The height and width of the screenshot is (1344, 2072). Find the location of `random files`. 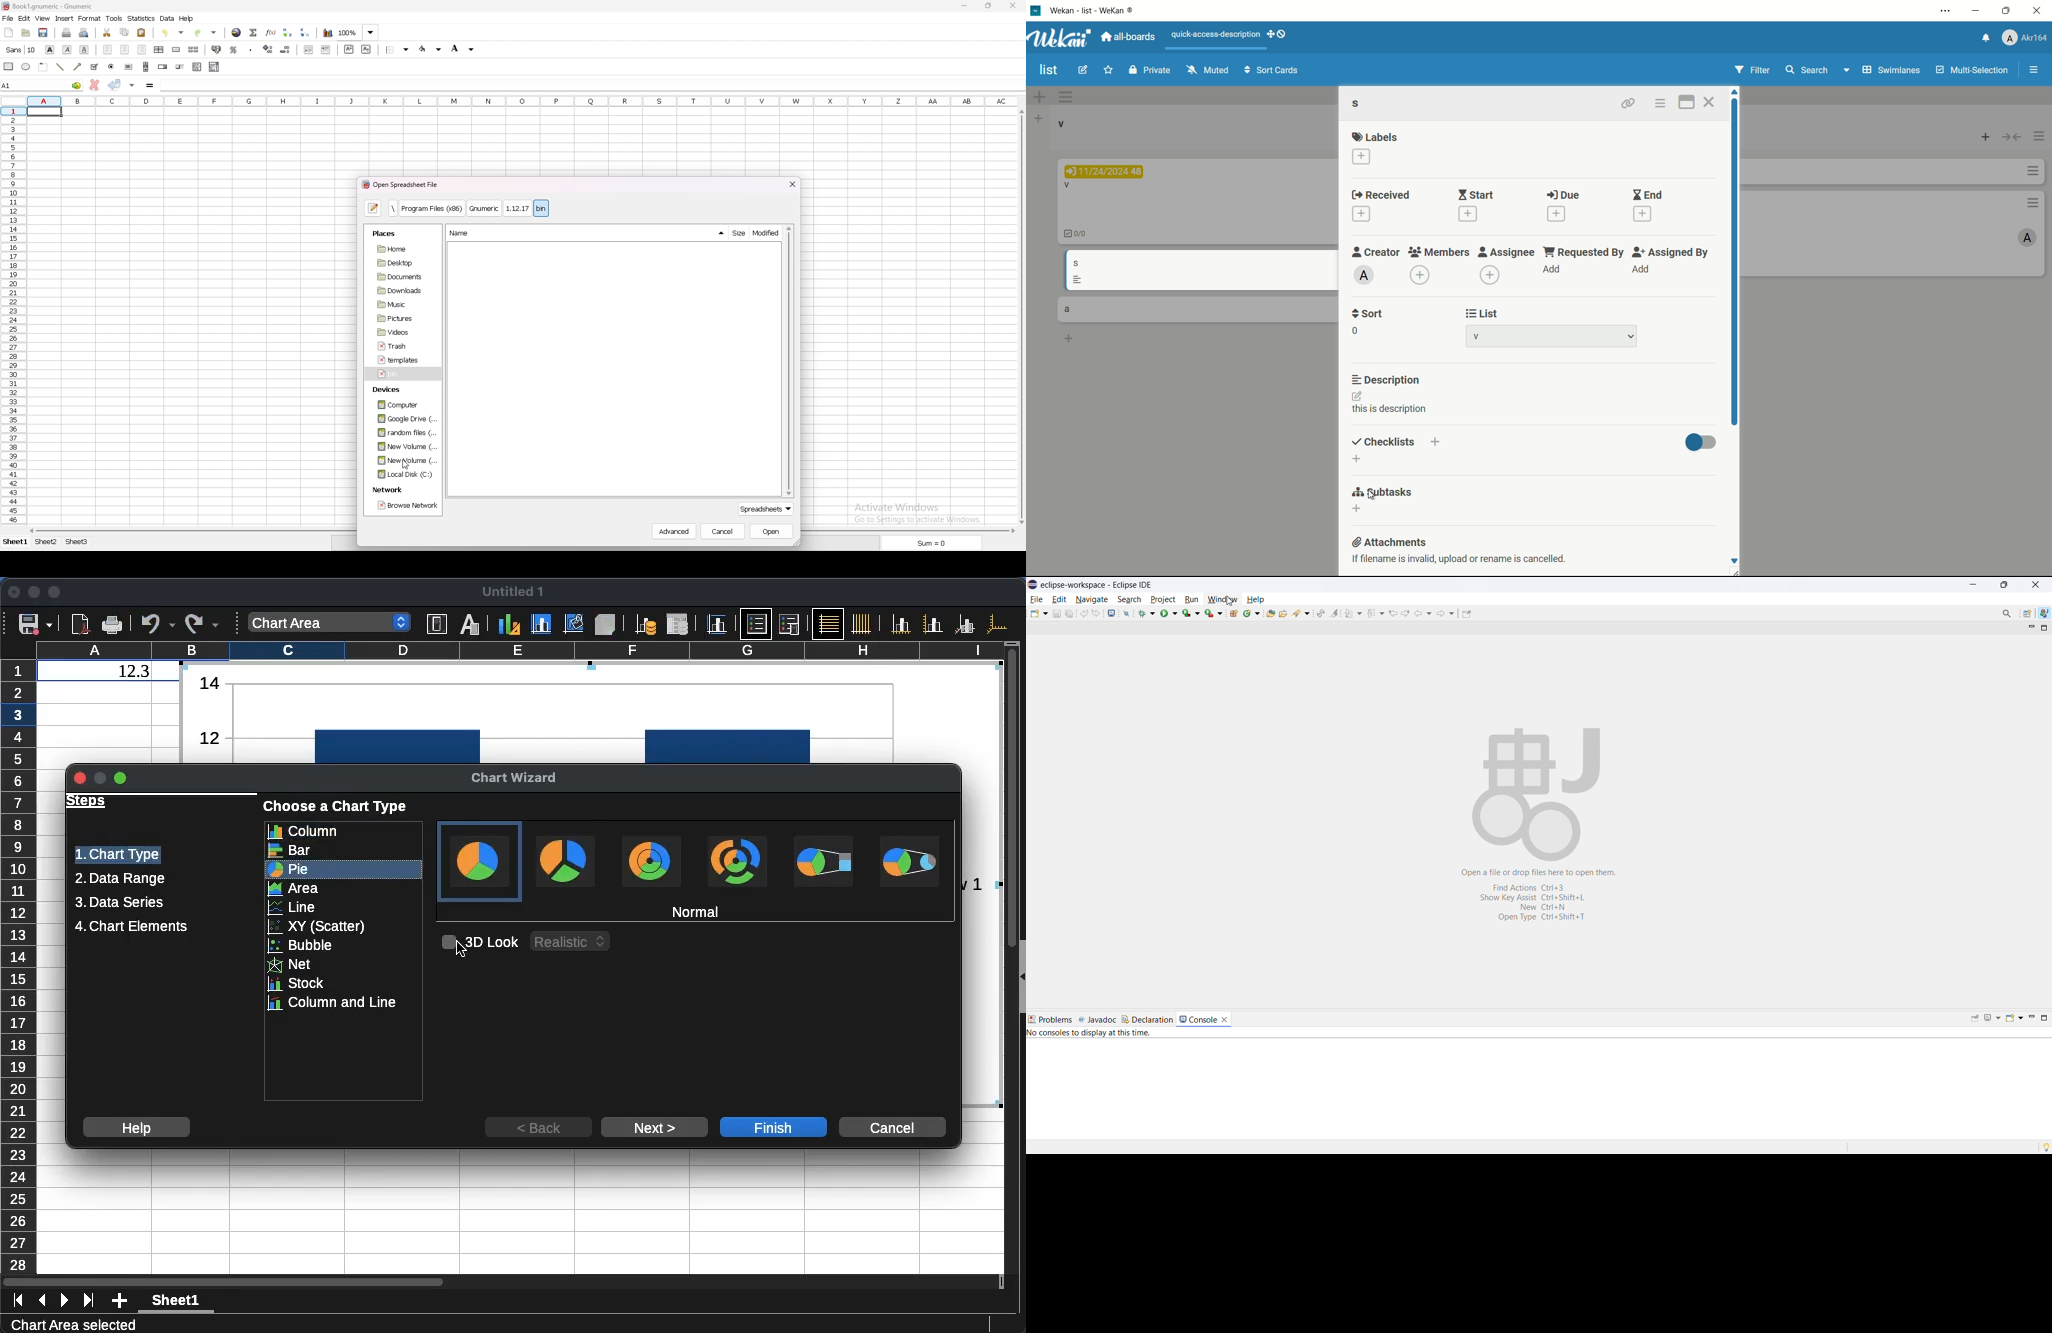

random files is located at coordinates (401, 433).